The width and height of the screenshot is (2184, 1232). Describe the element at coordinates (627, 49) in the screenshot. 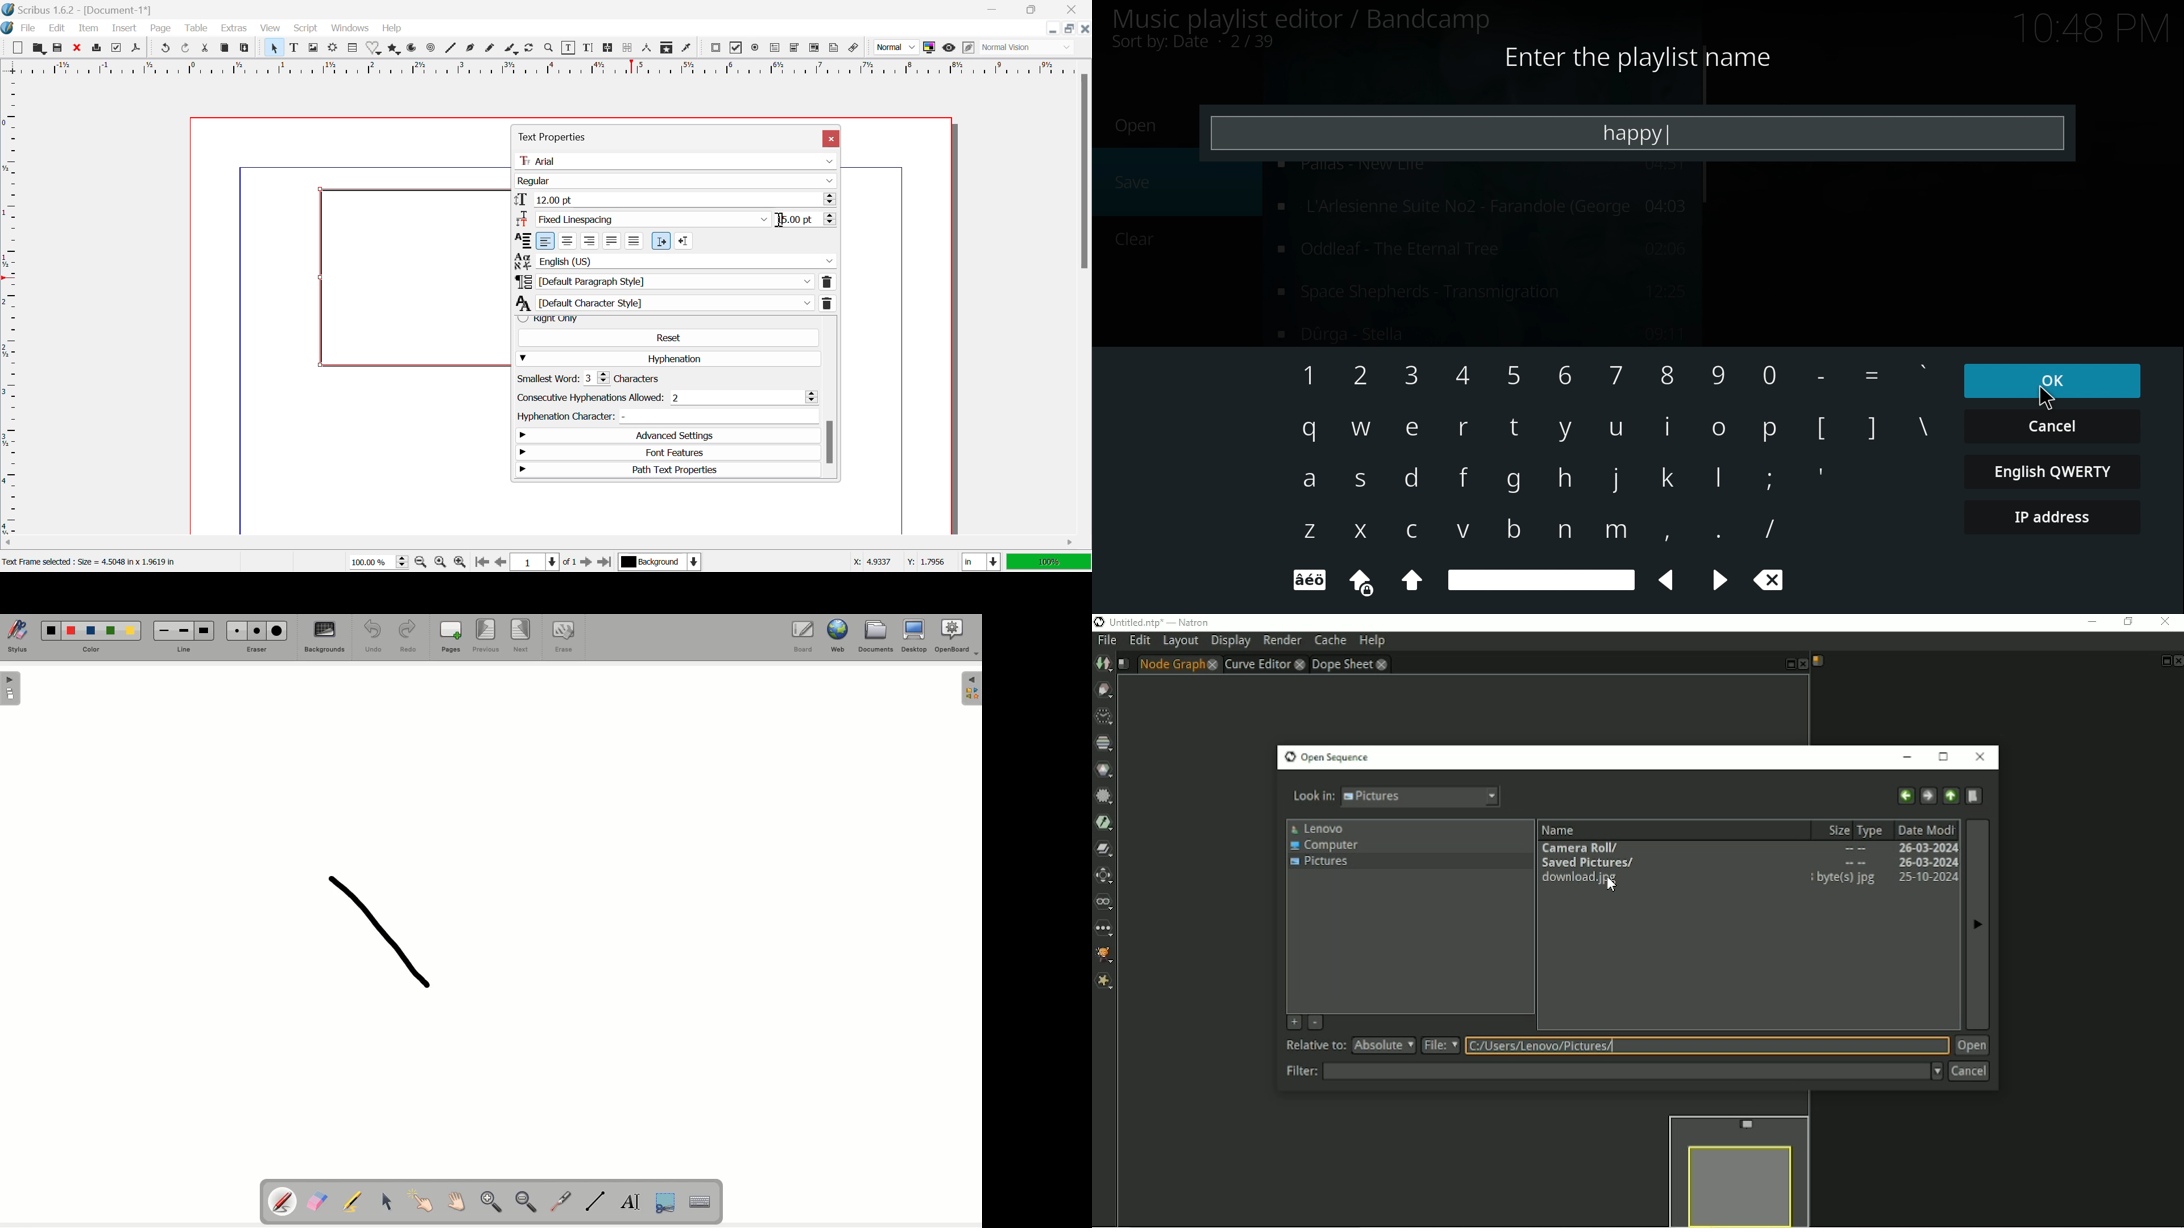

I see `Delink Text Frame` at that location.